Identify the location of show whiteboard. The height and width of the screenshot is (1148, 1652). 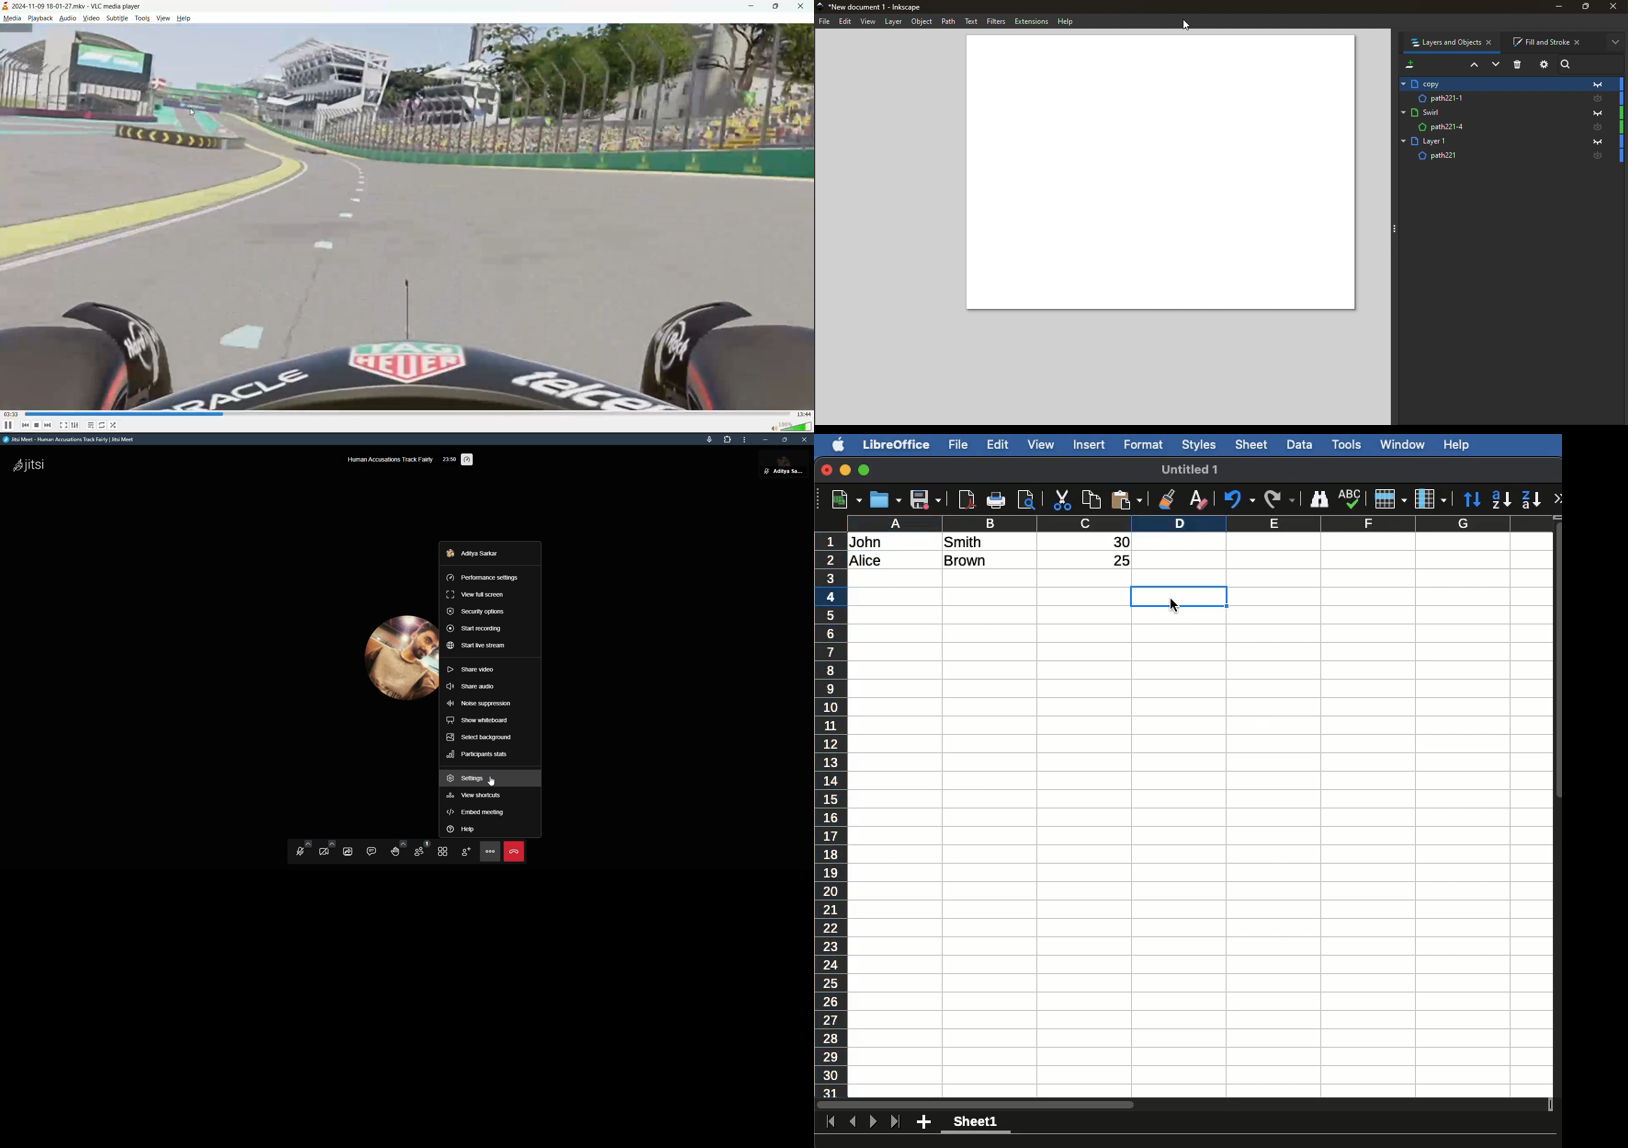
(477, 721).